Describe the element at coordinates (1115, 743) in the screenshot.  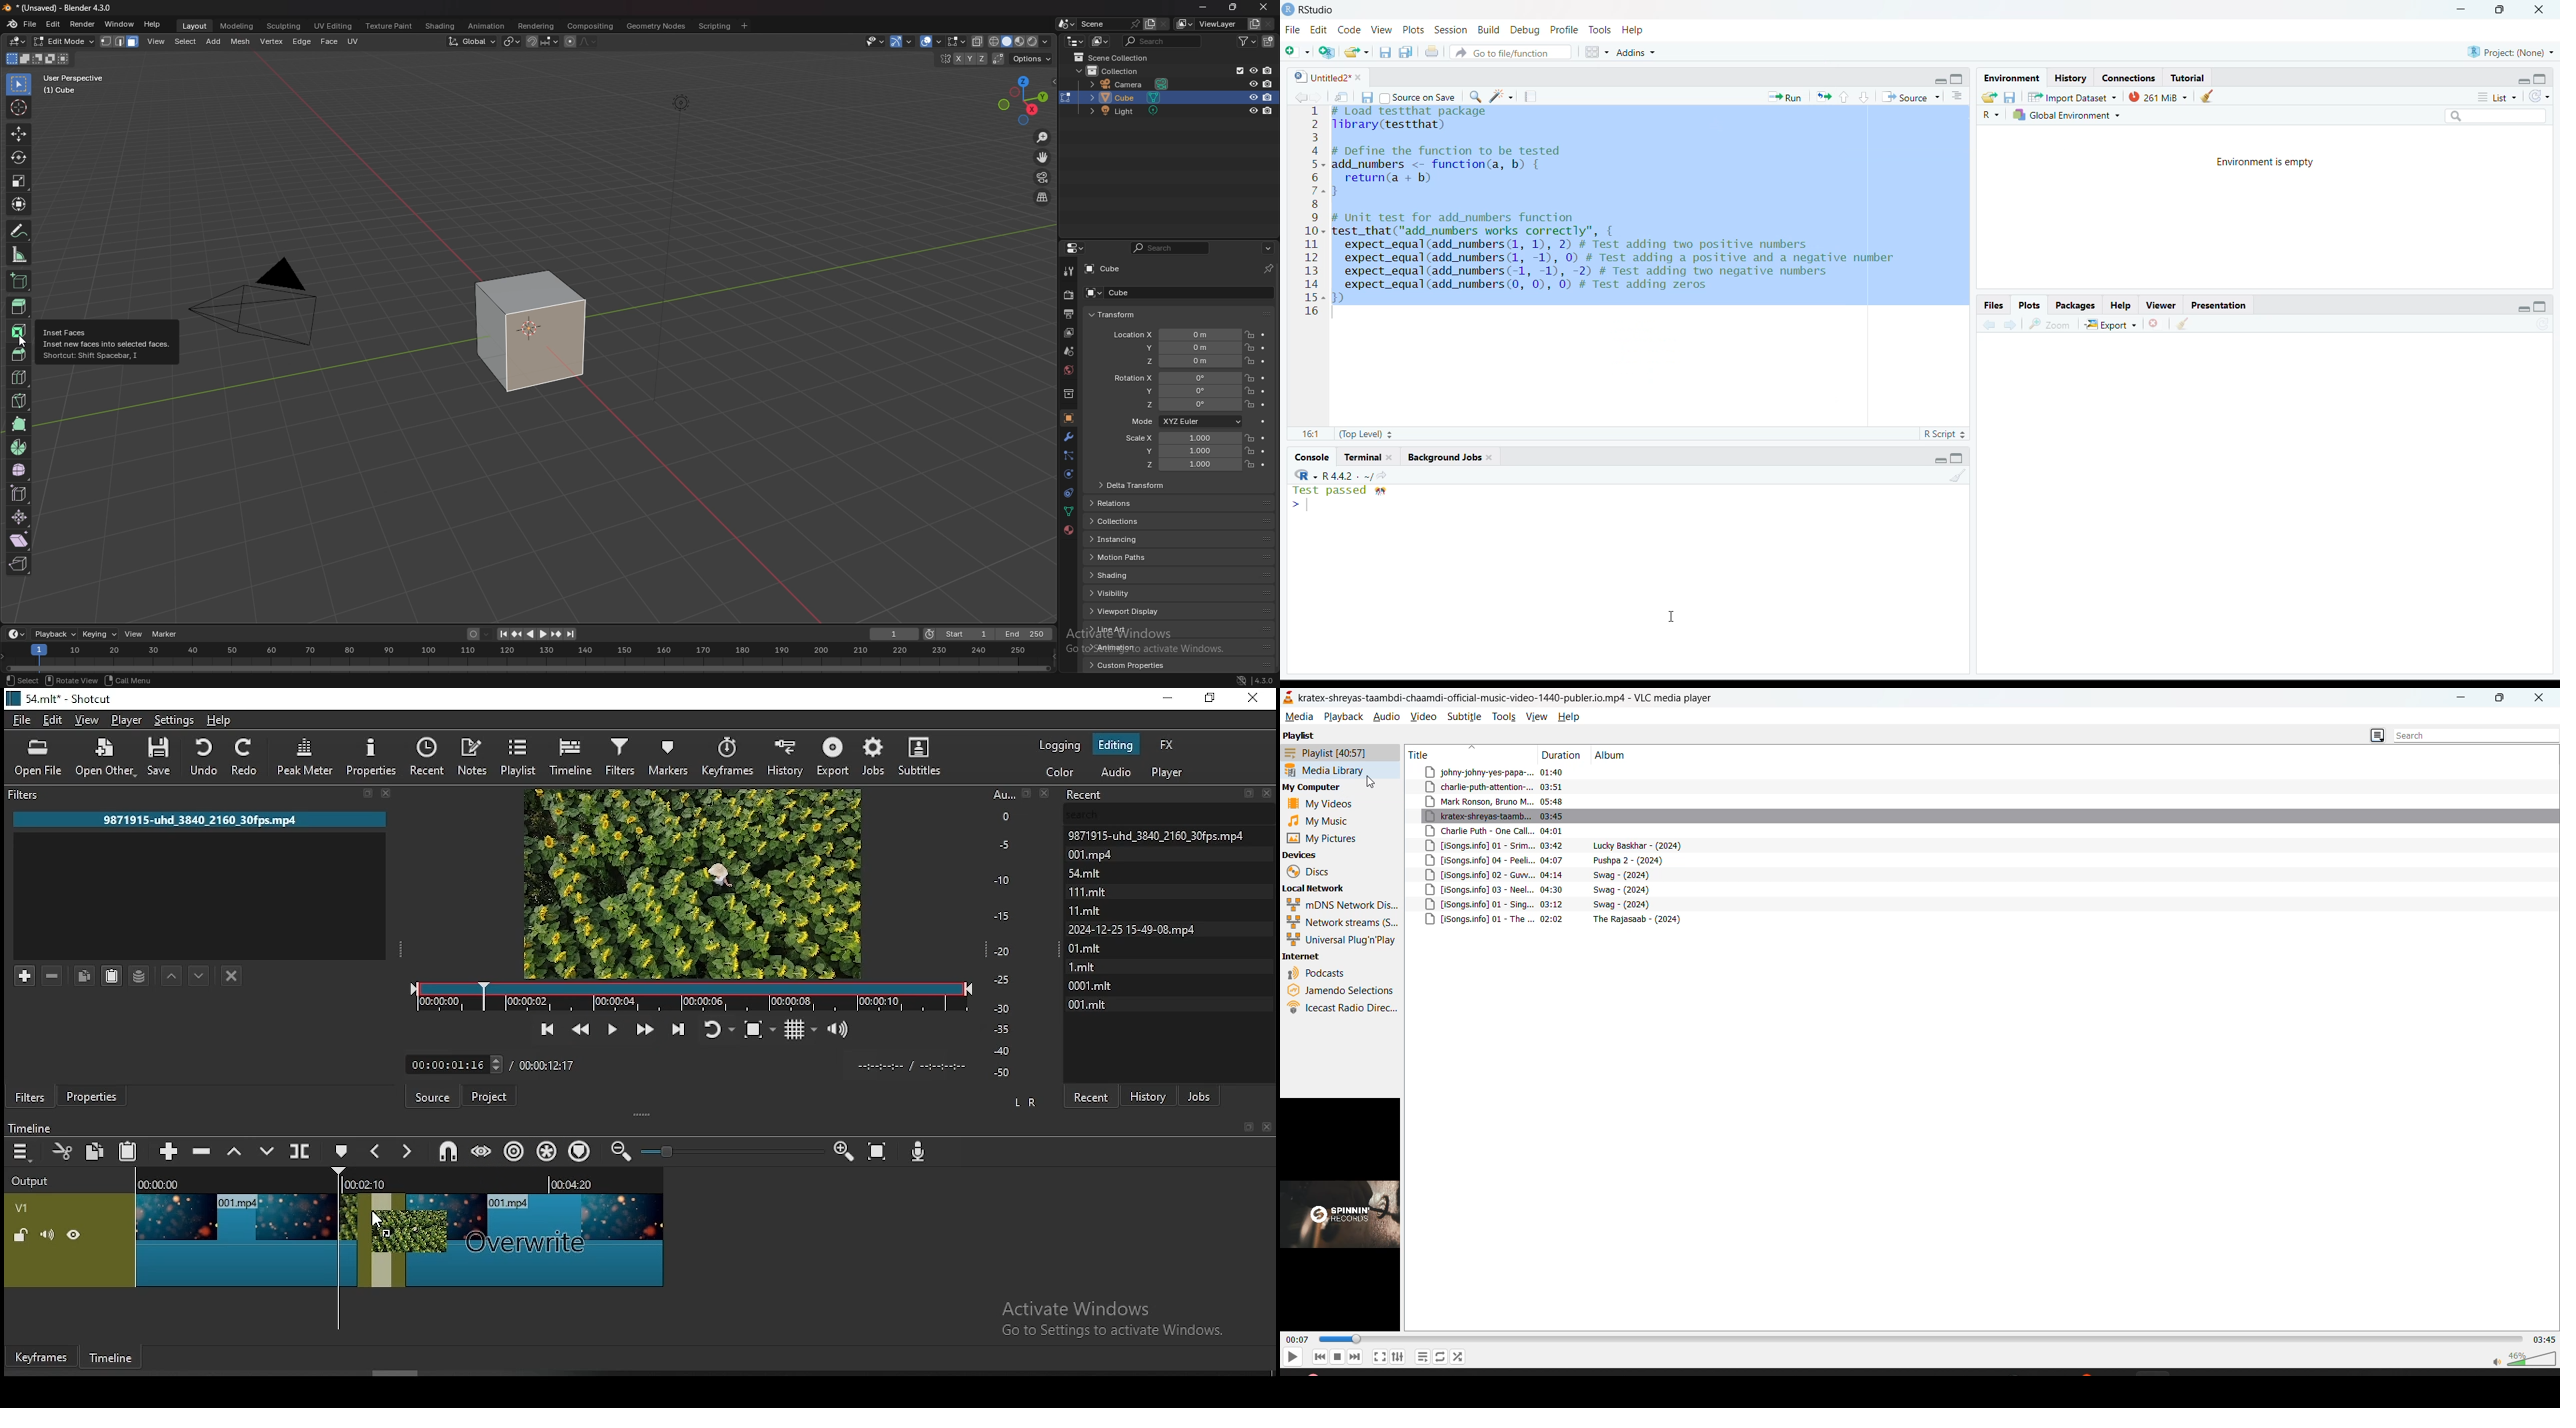
I see `editing` at that location.